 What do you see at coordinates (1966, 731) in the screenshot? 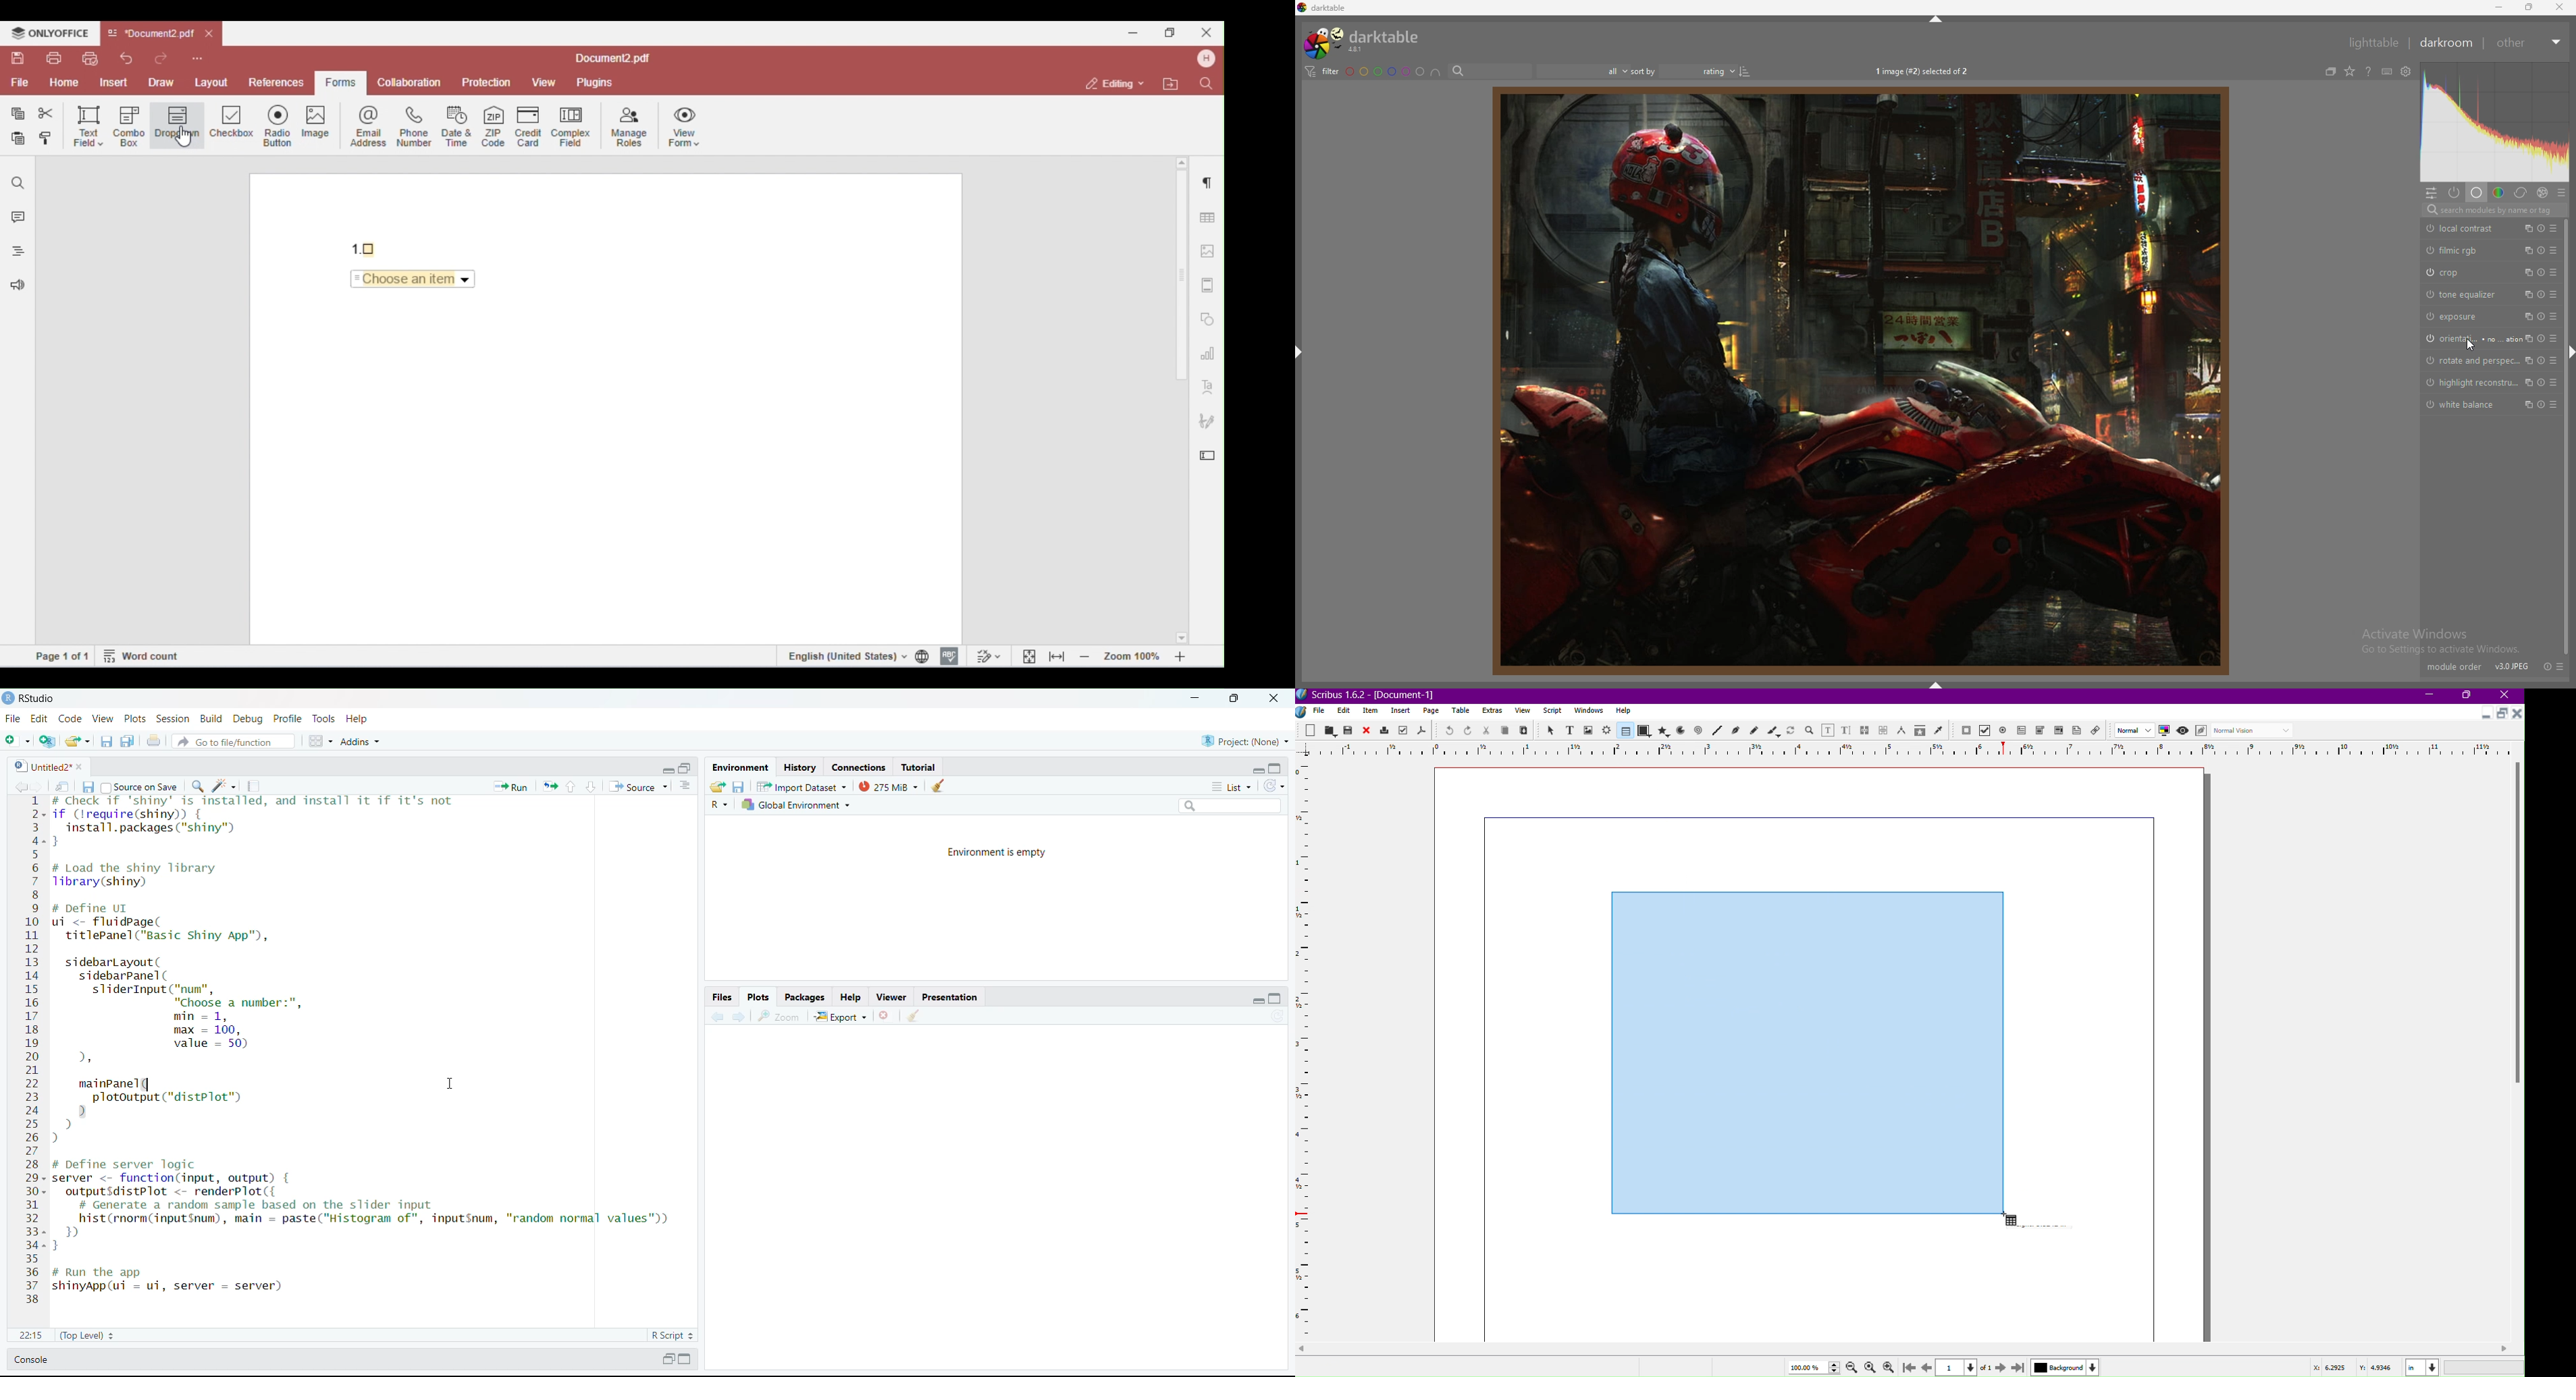
I see `PDF Push Button` at bounding box center [1966, 731].